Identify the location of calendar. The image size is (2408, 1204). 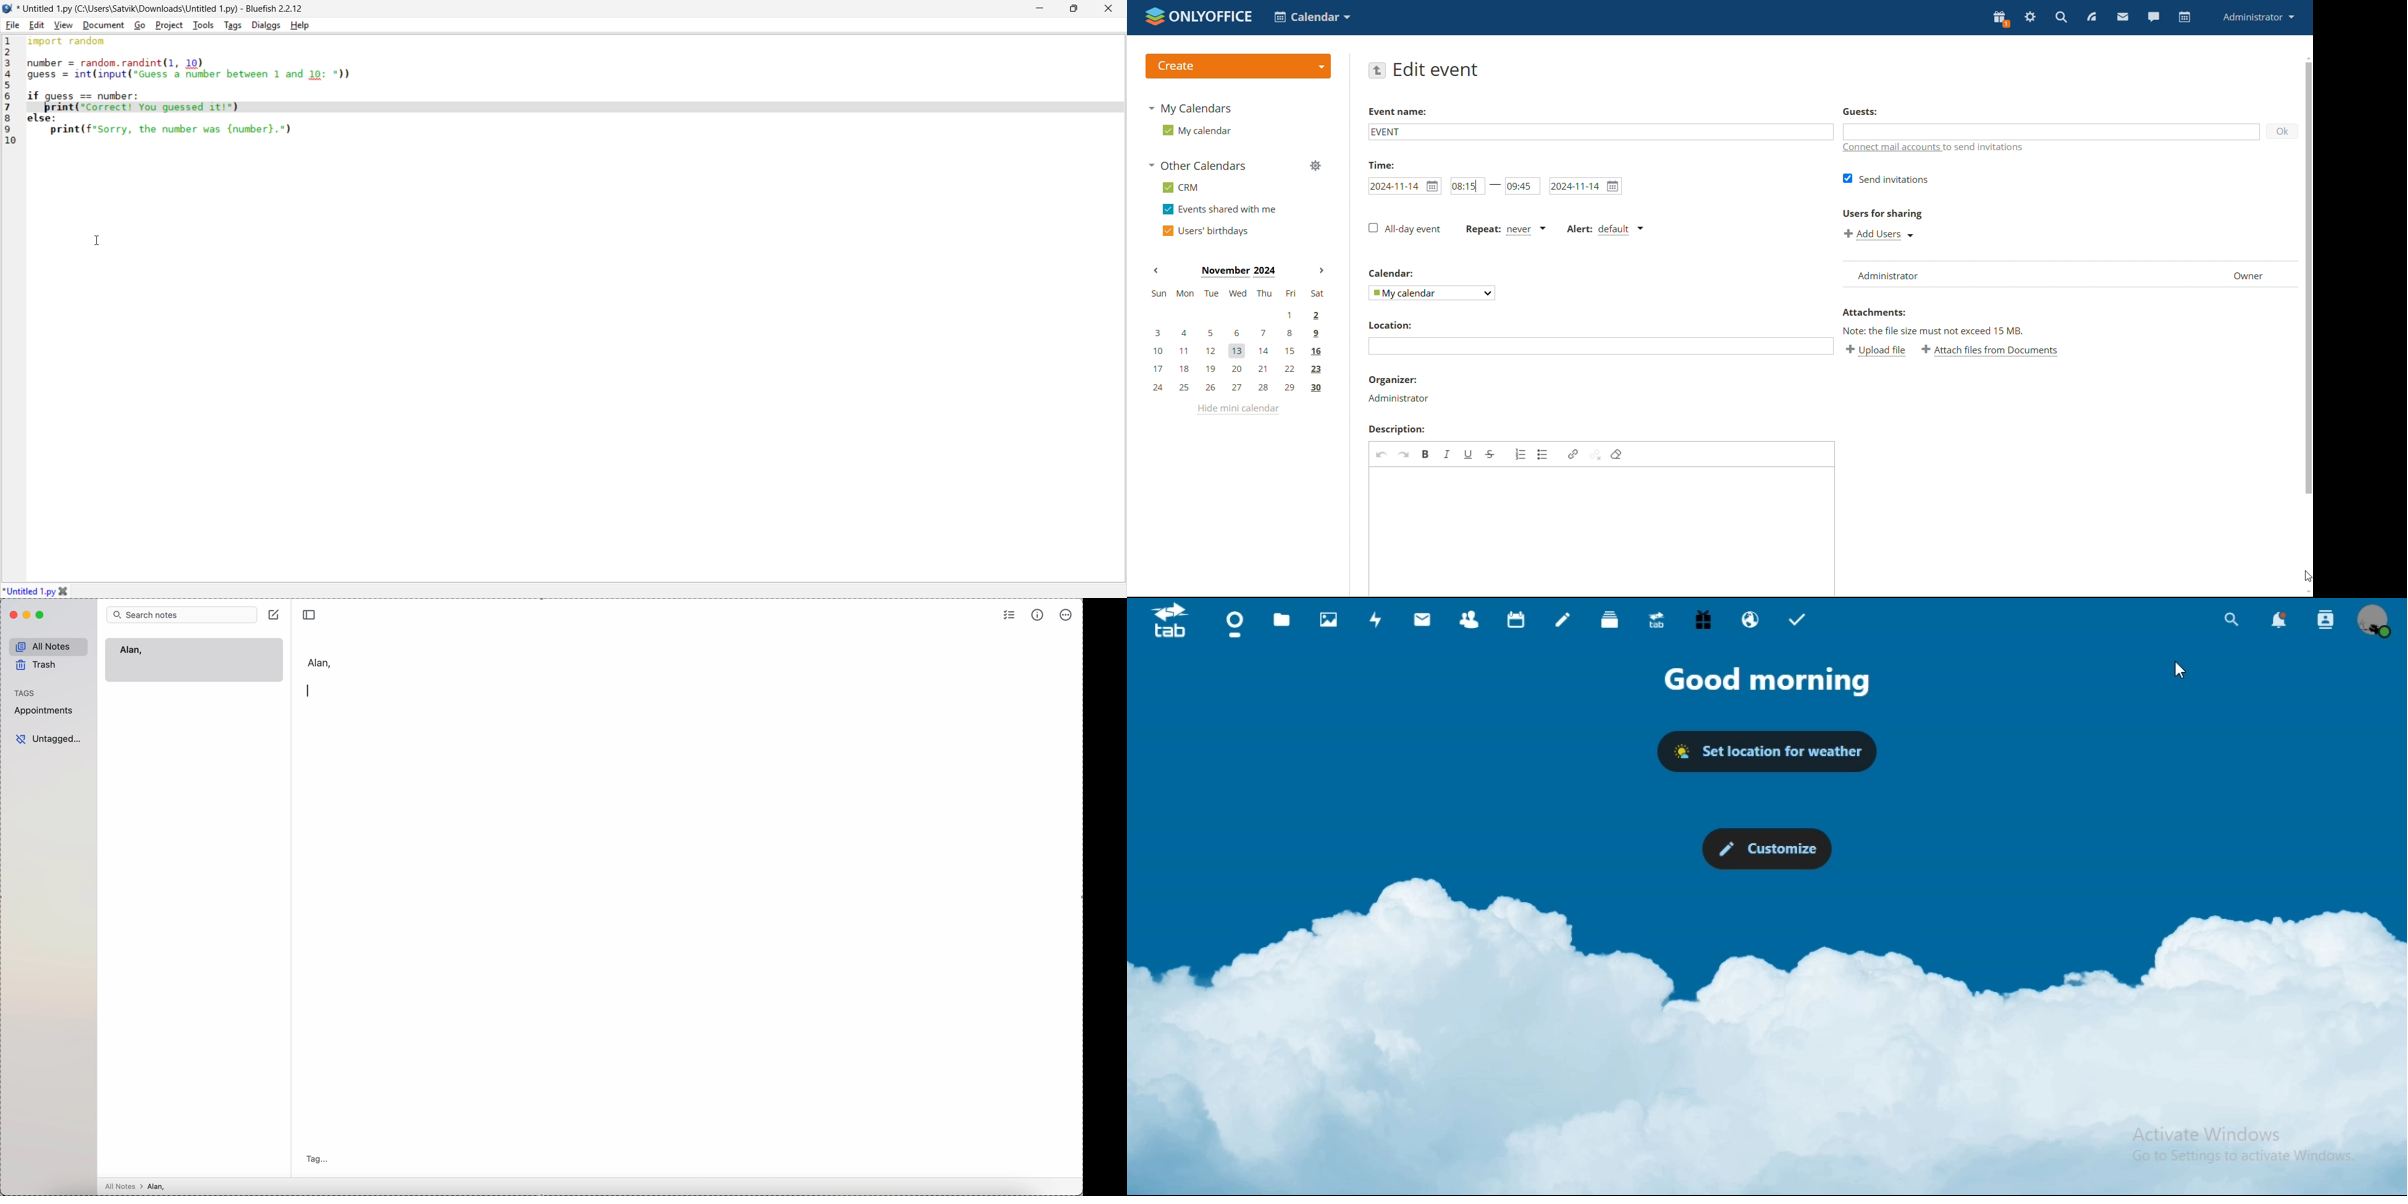
(1517, 620).